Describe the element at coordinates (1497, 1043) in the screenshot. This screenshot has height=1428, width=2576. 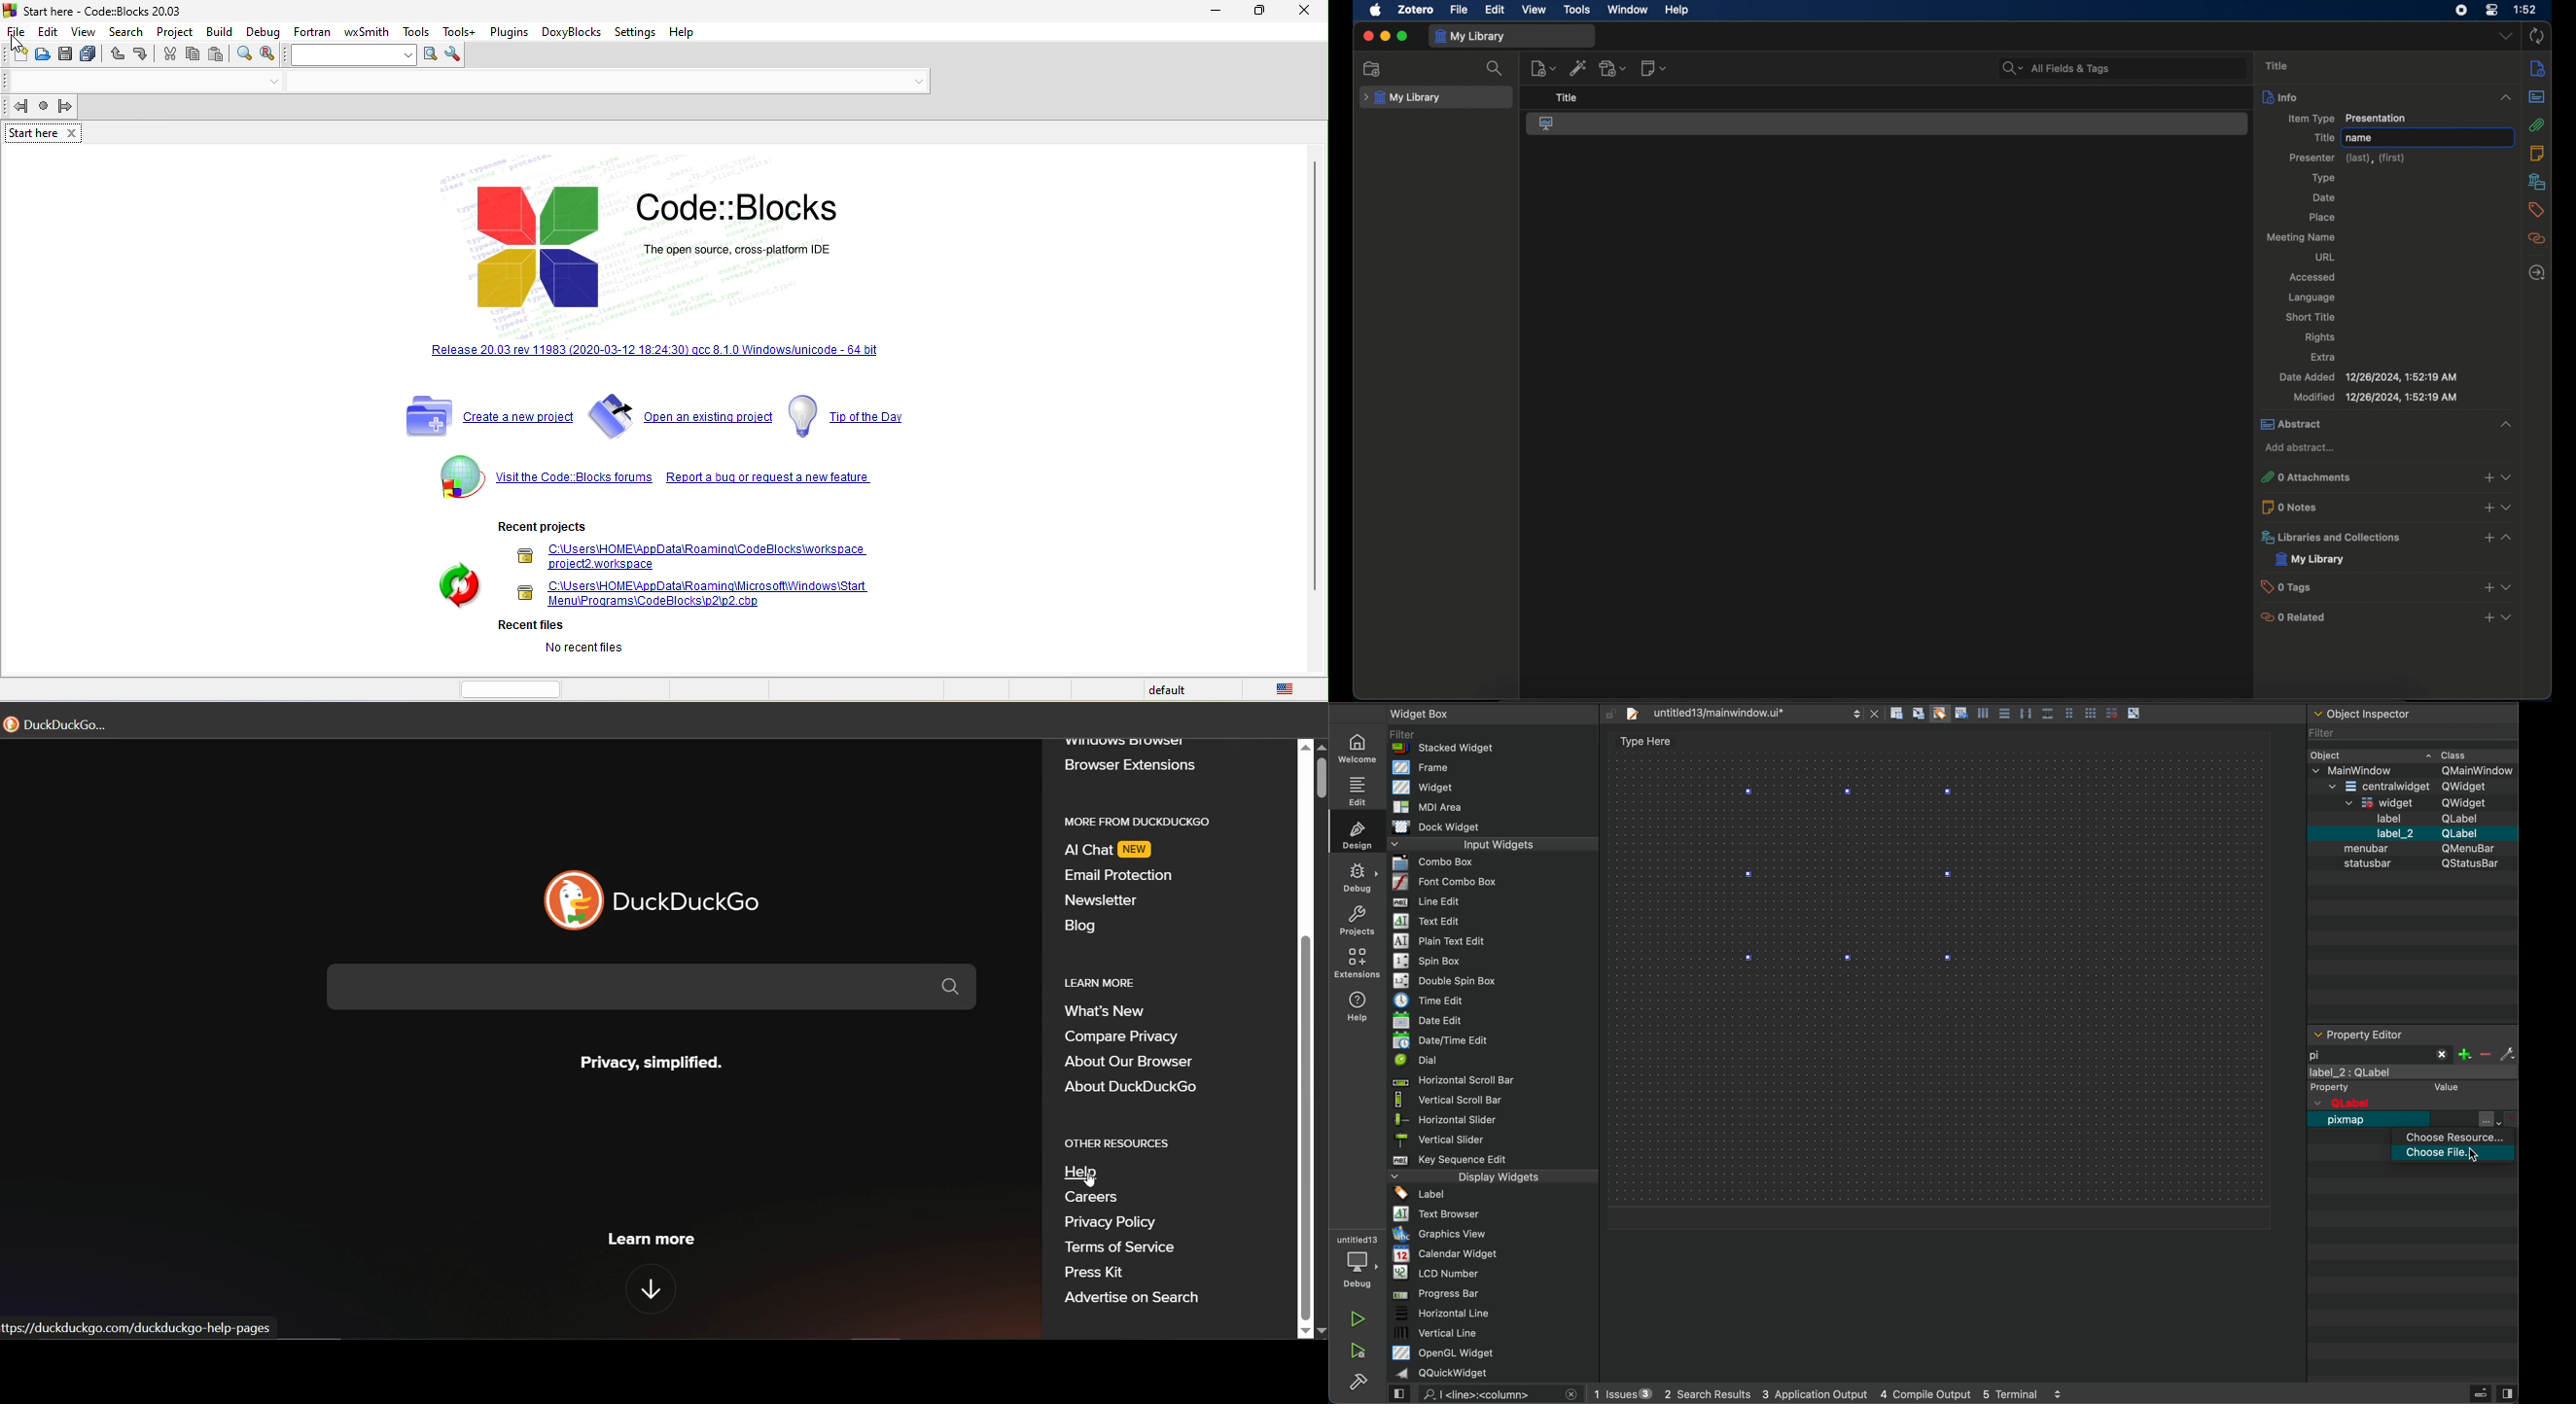
I see `widget box` at that location.